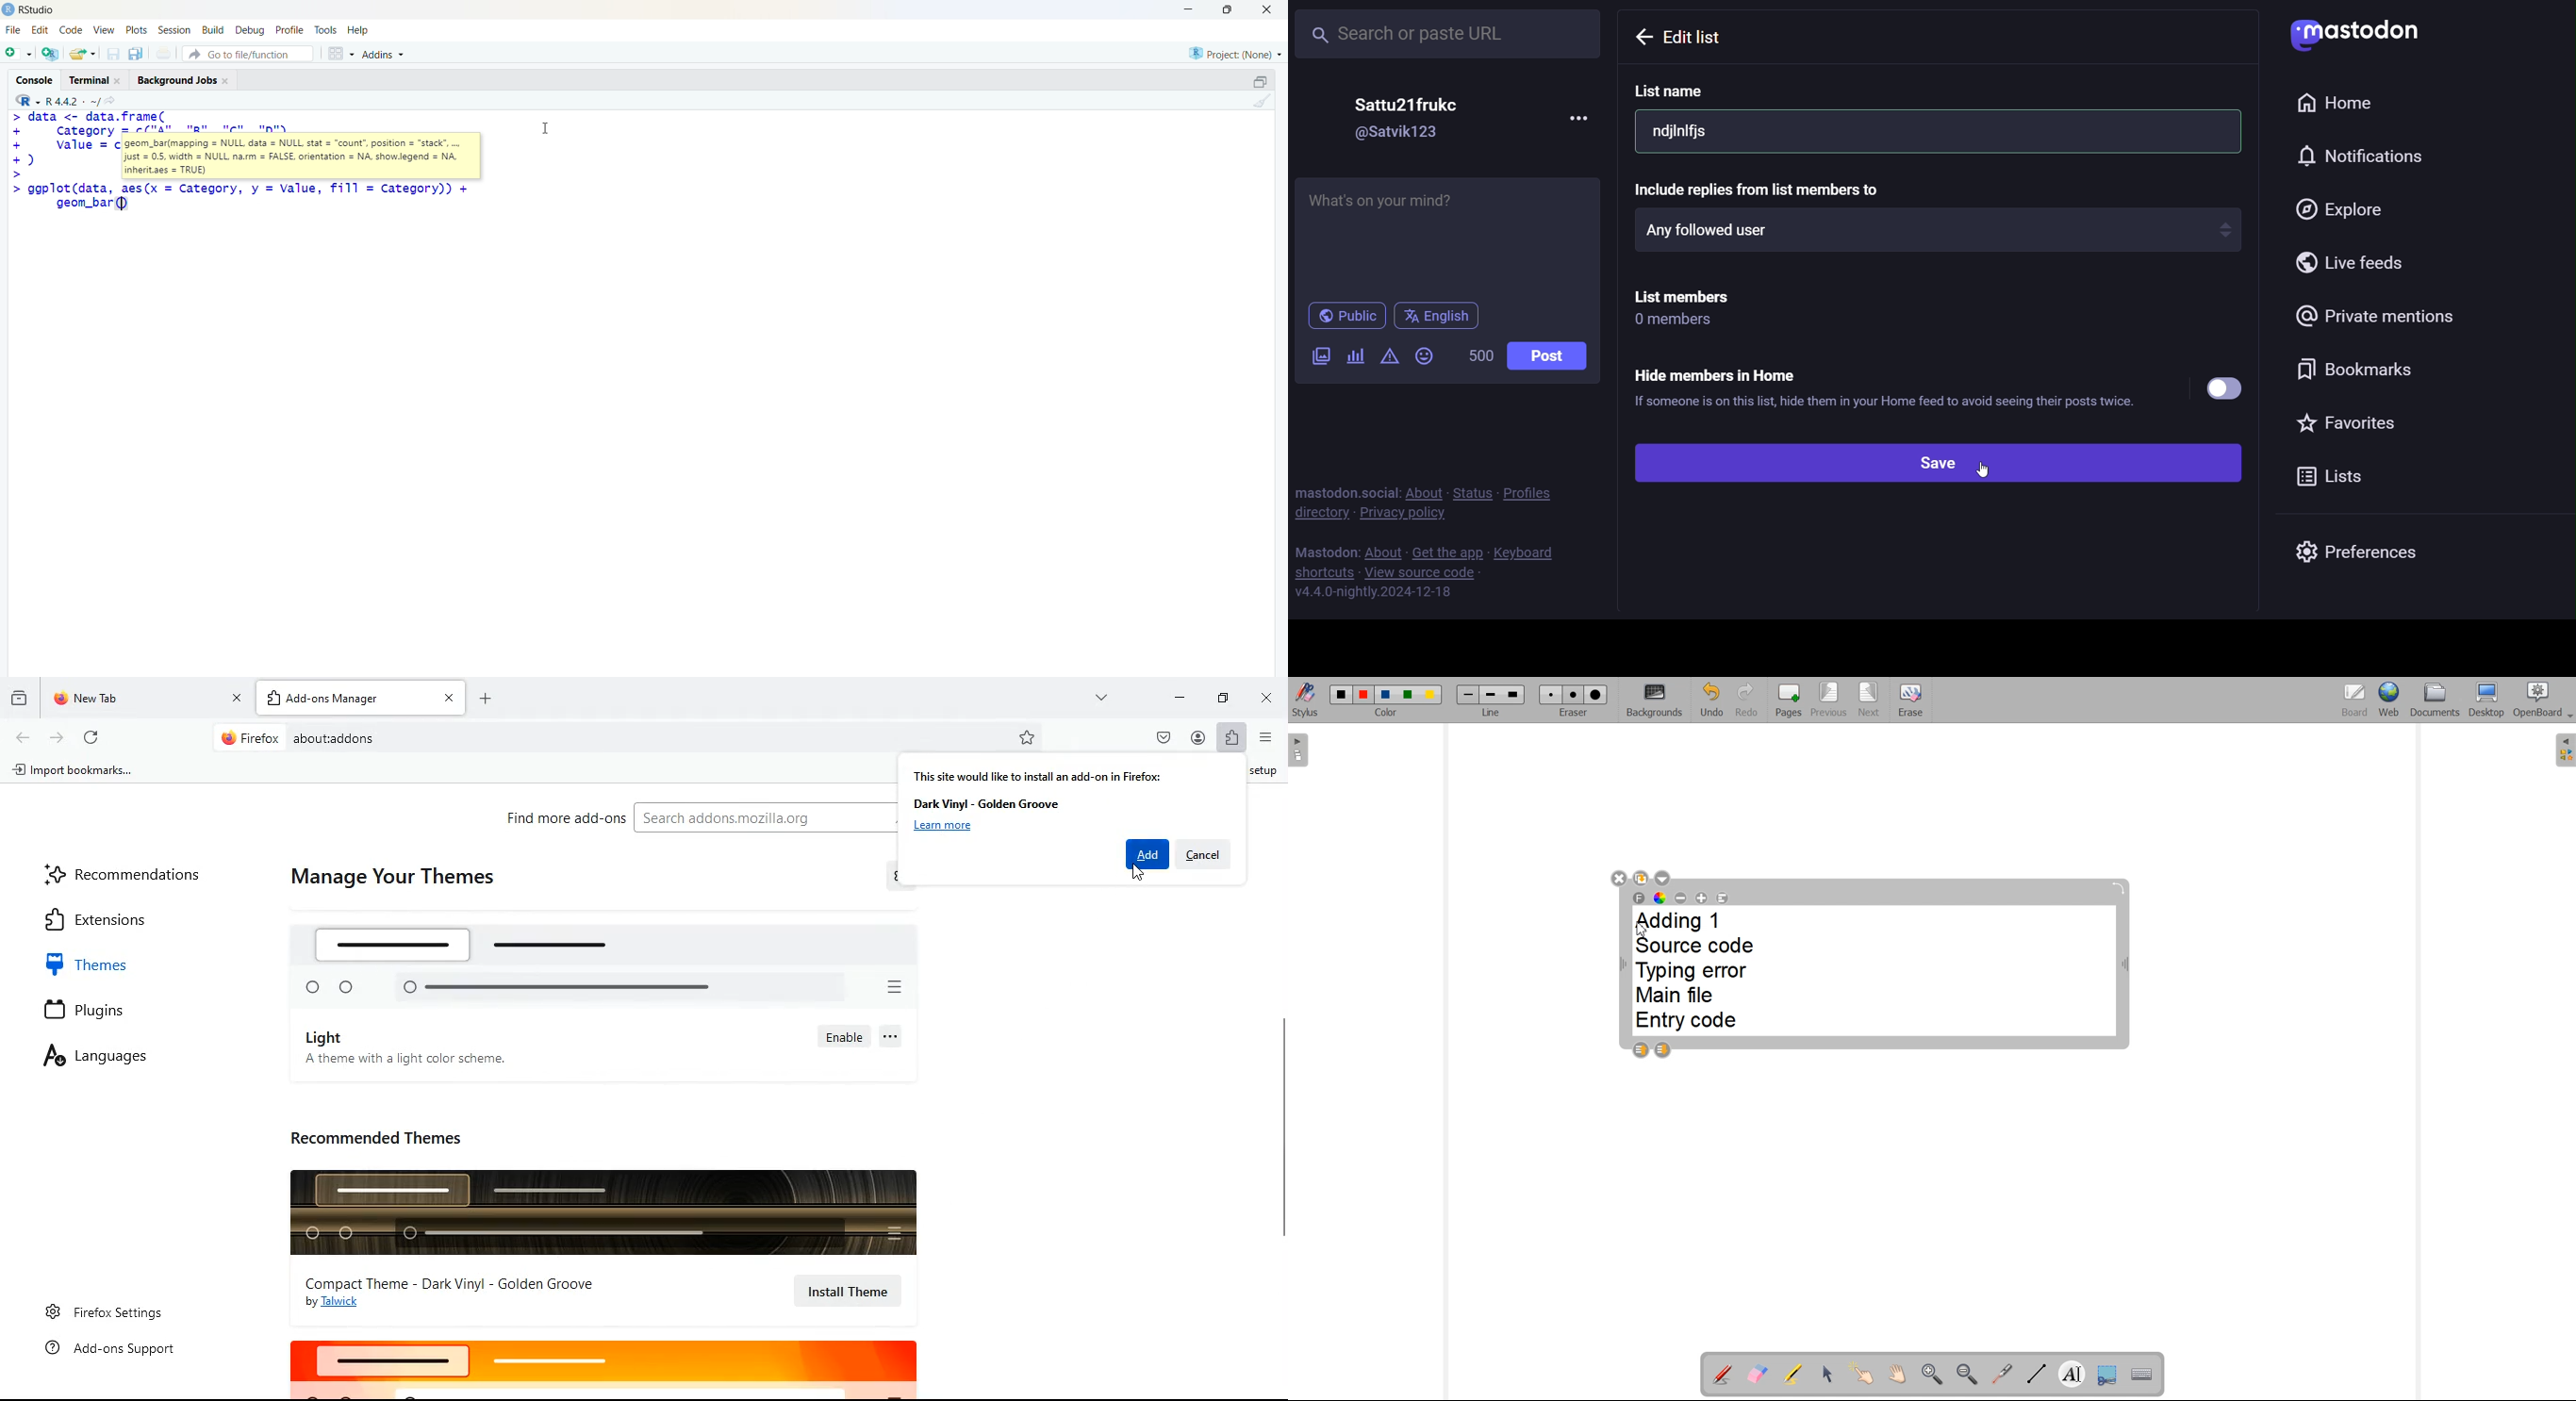 The image size is (2576, 1428). Describe the element at coordinates (2435, 701) in the screenshot. I see `Documents` at that location.